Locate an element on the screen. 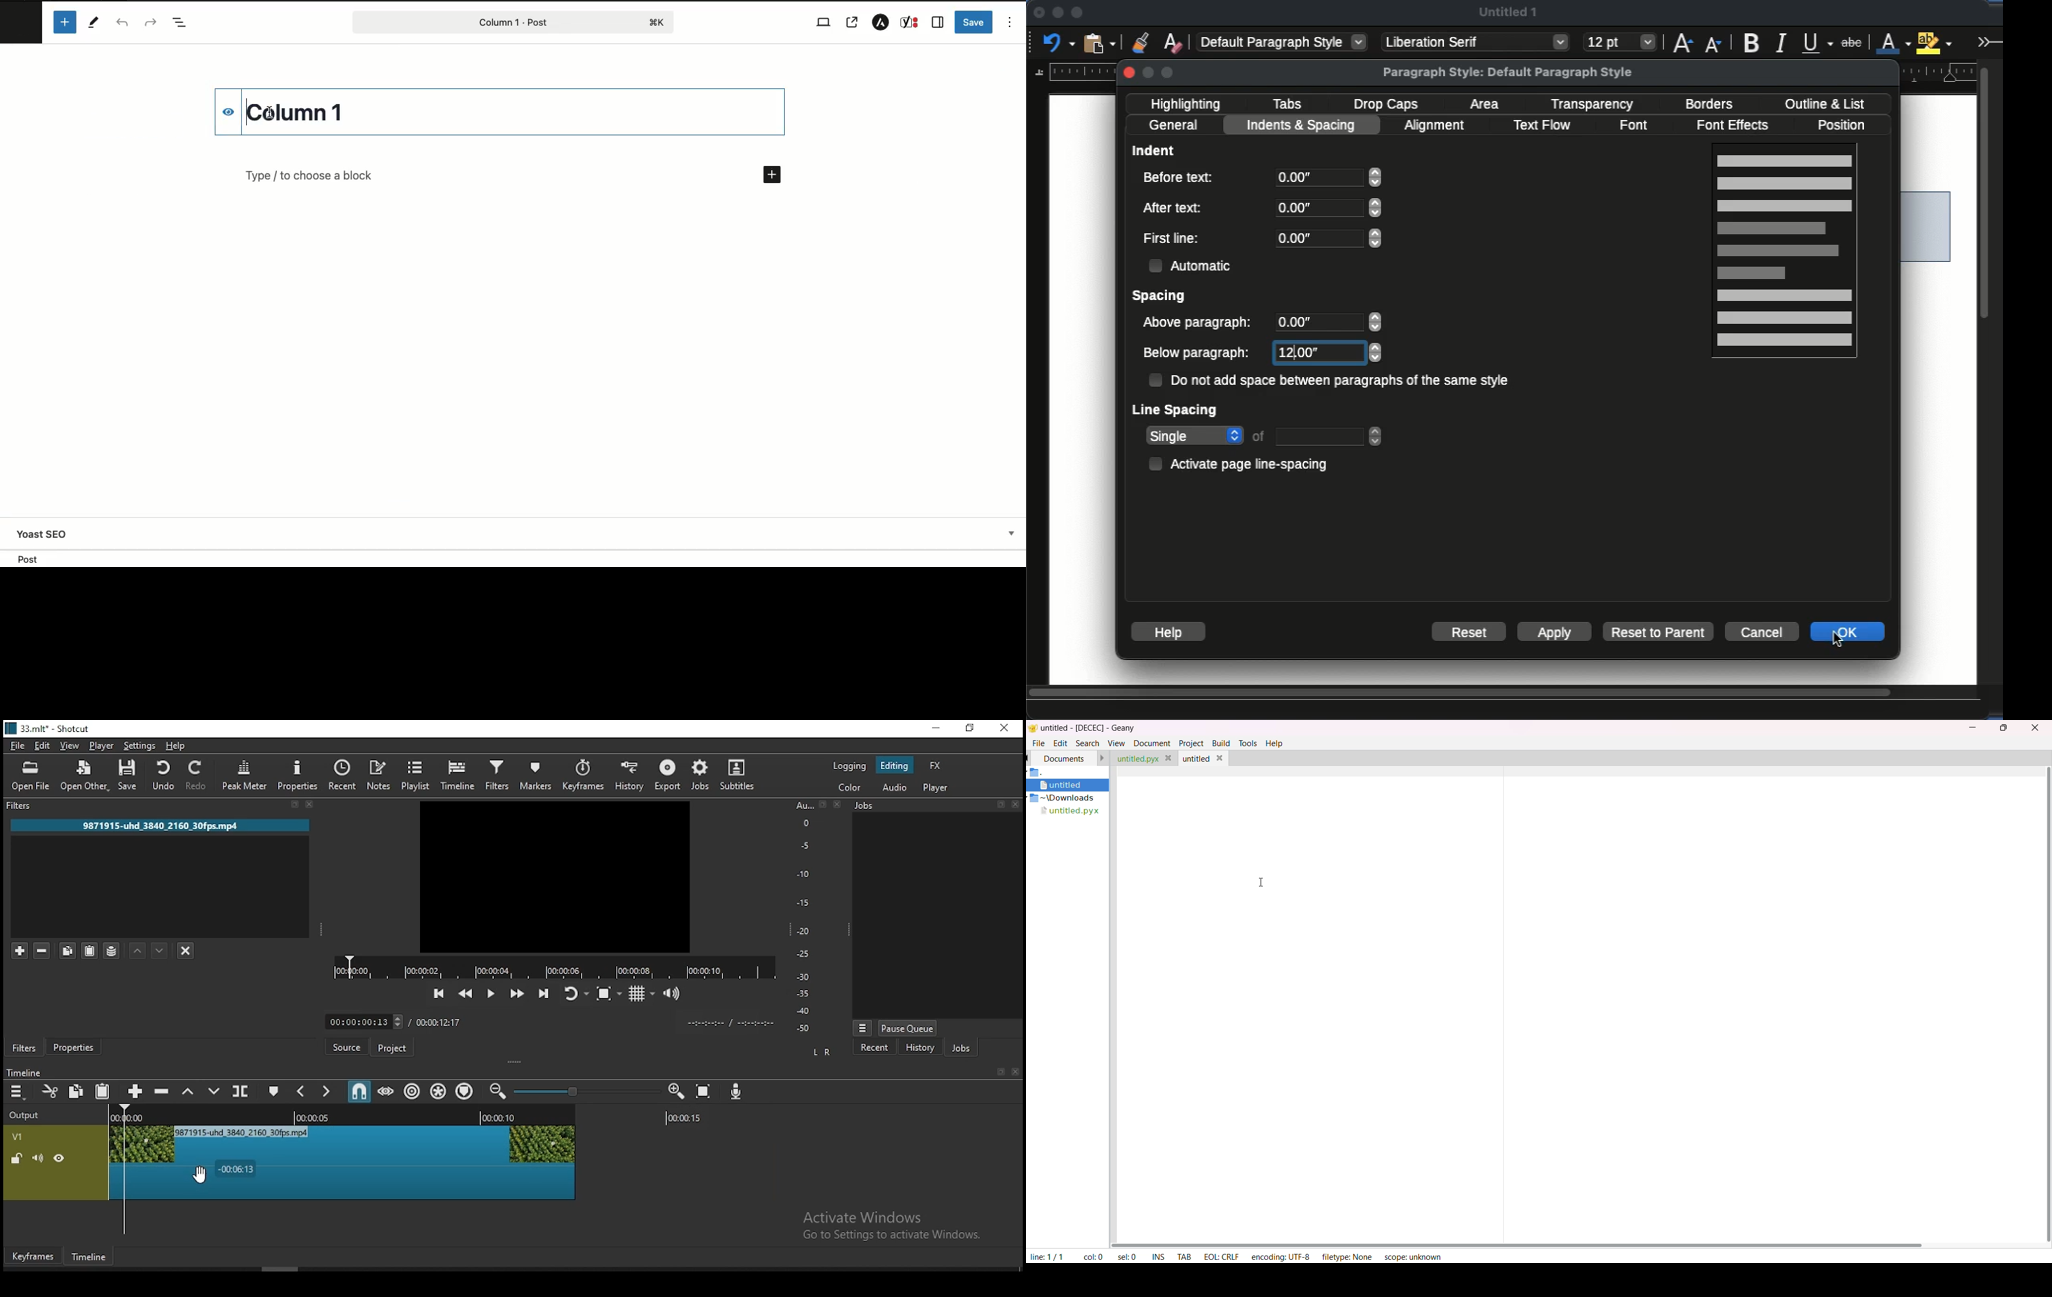  paste is located at coordinates (104, 1091).